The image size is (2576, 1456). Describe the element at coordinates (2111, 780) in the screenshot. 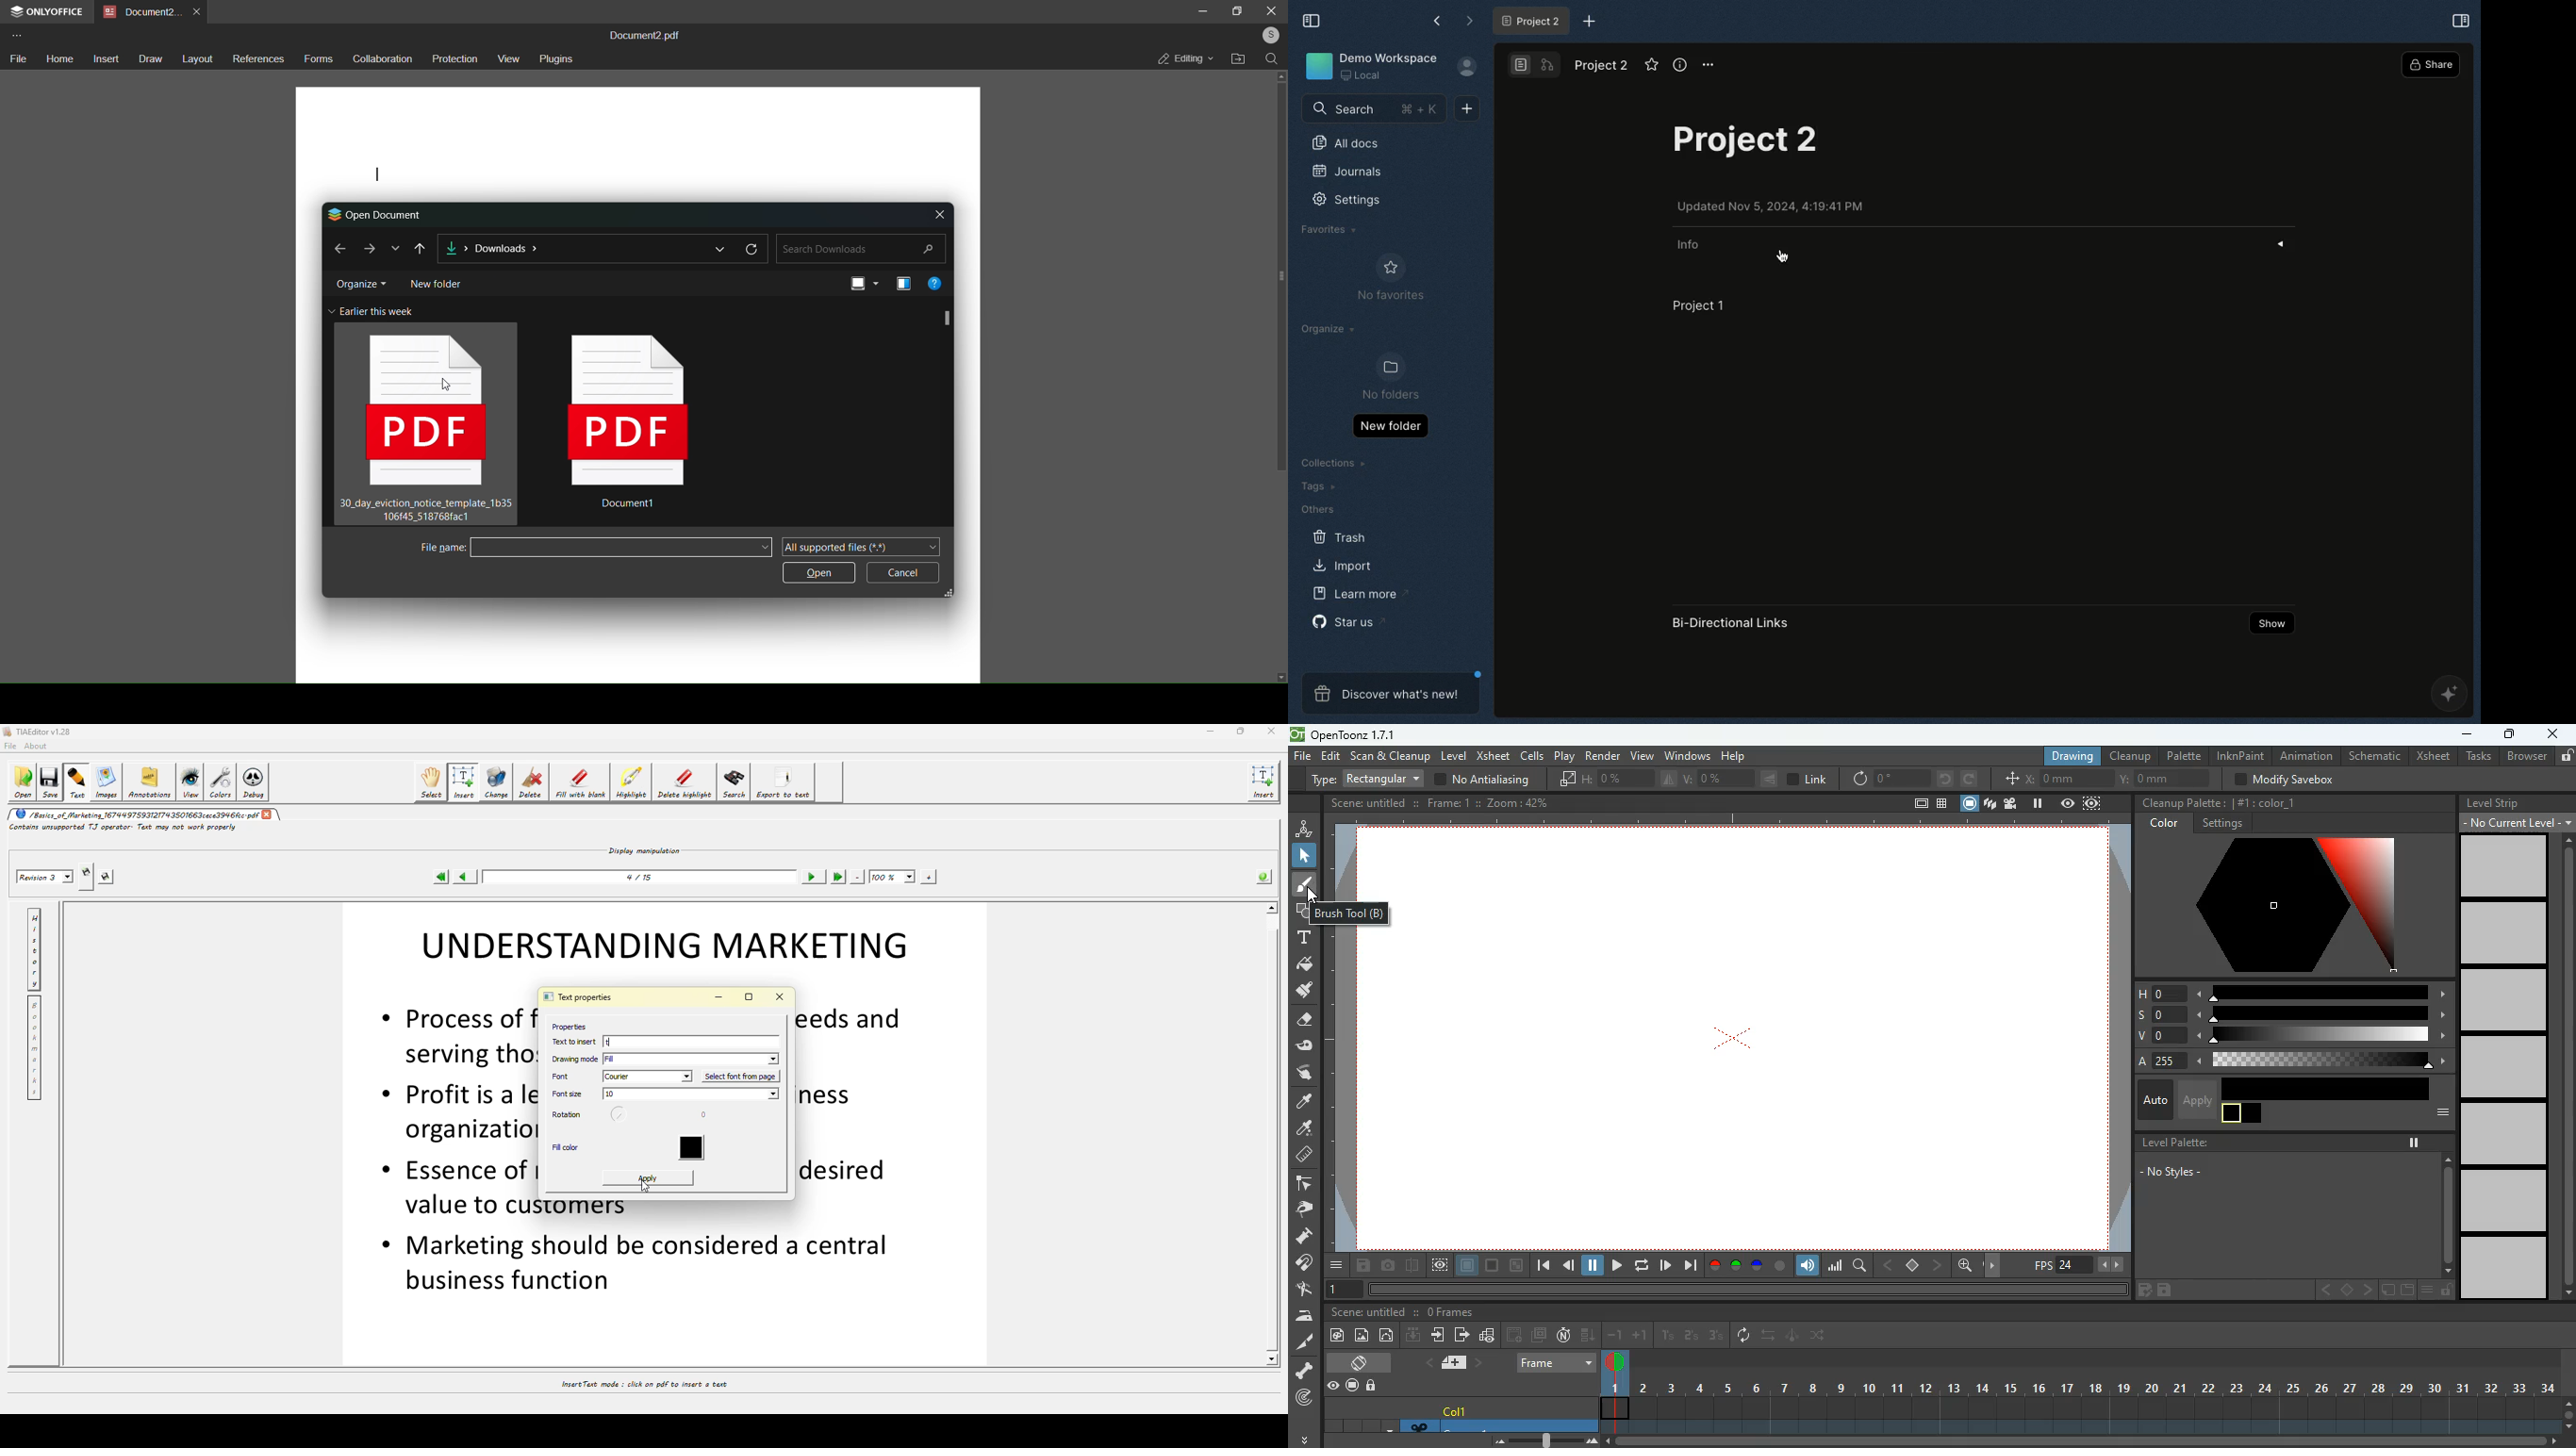

I see `coordinates` at that location.